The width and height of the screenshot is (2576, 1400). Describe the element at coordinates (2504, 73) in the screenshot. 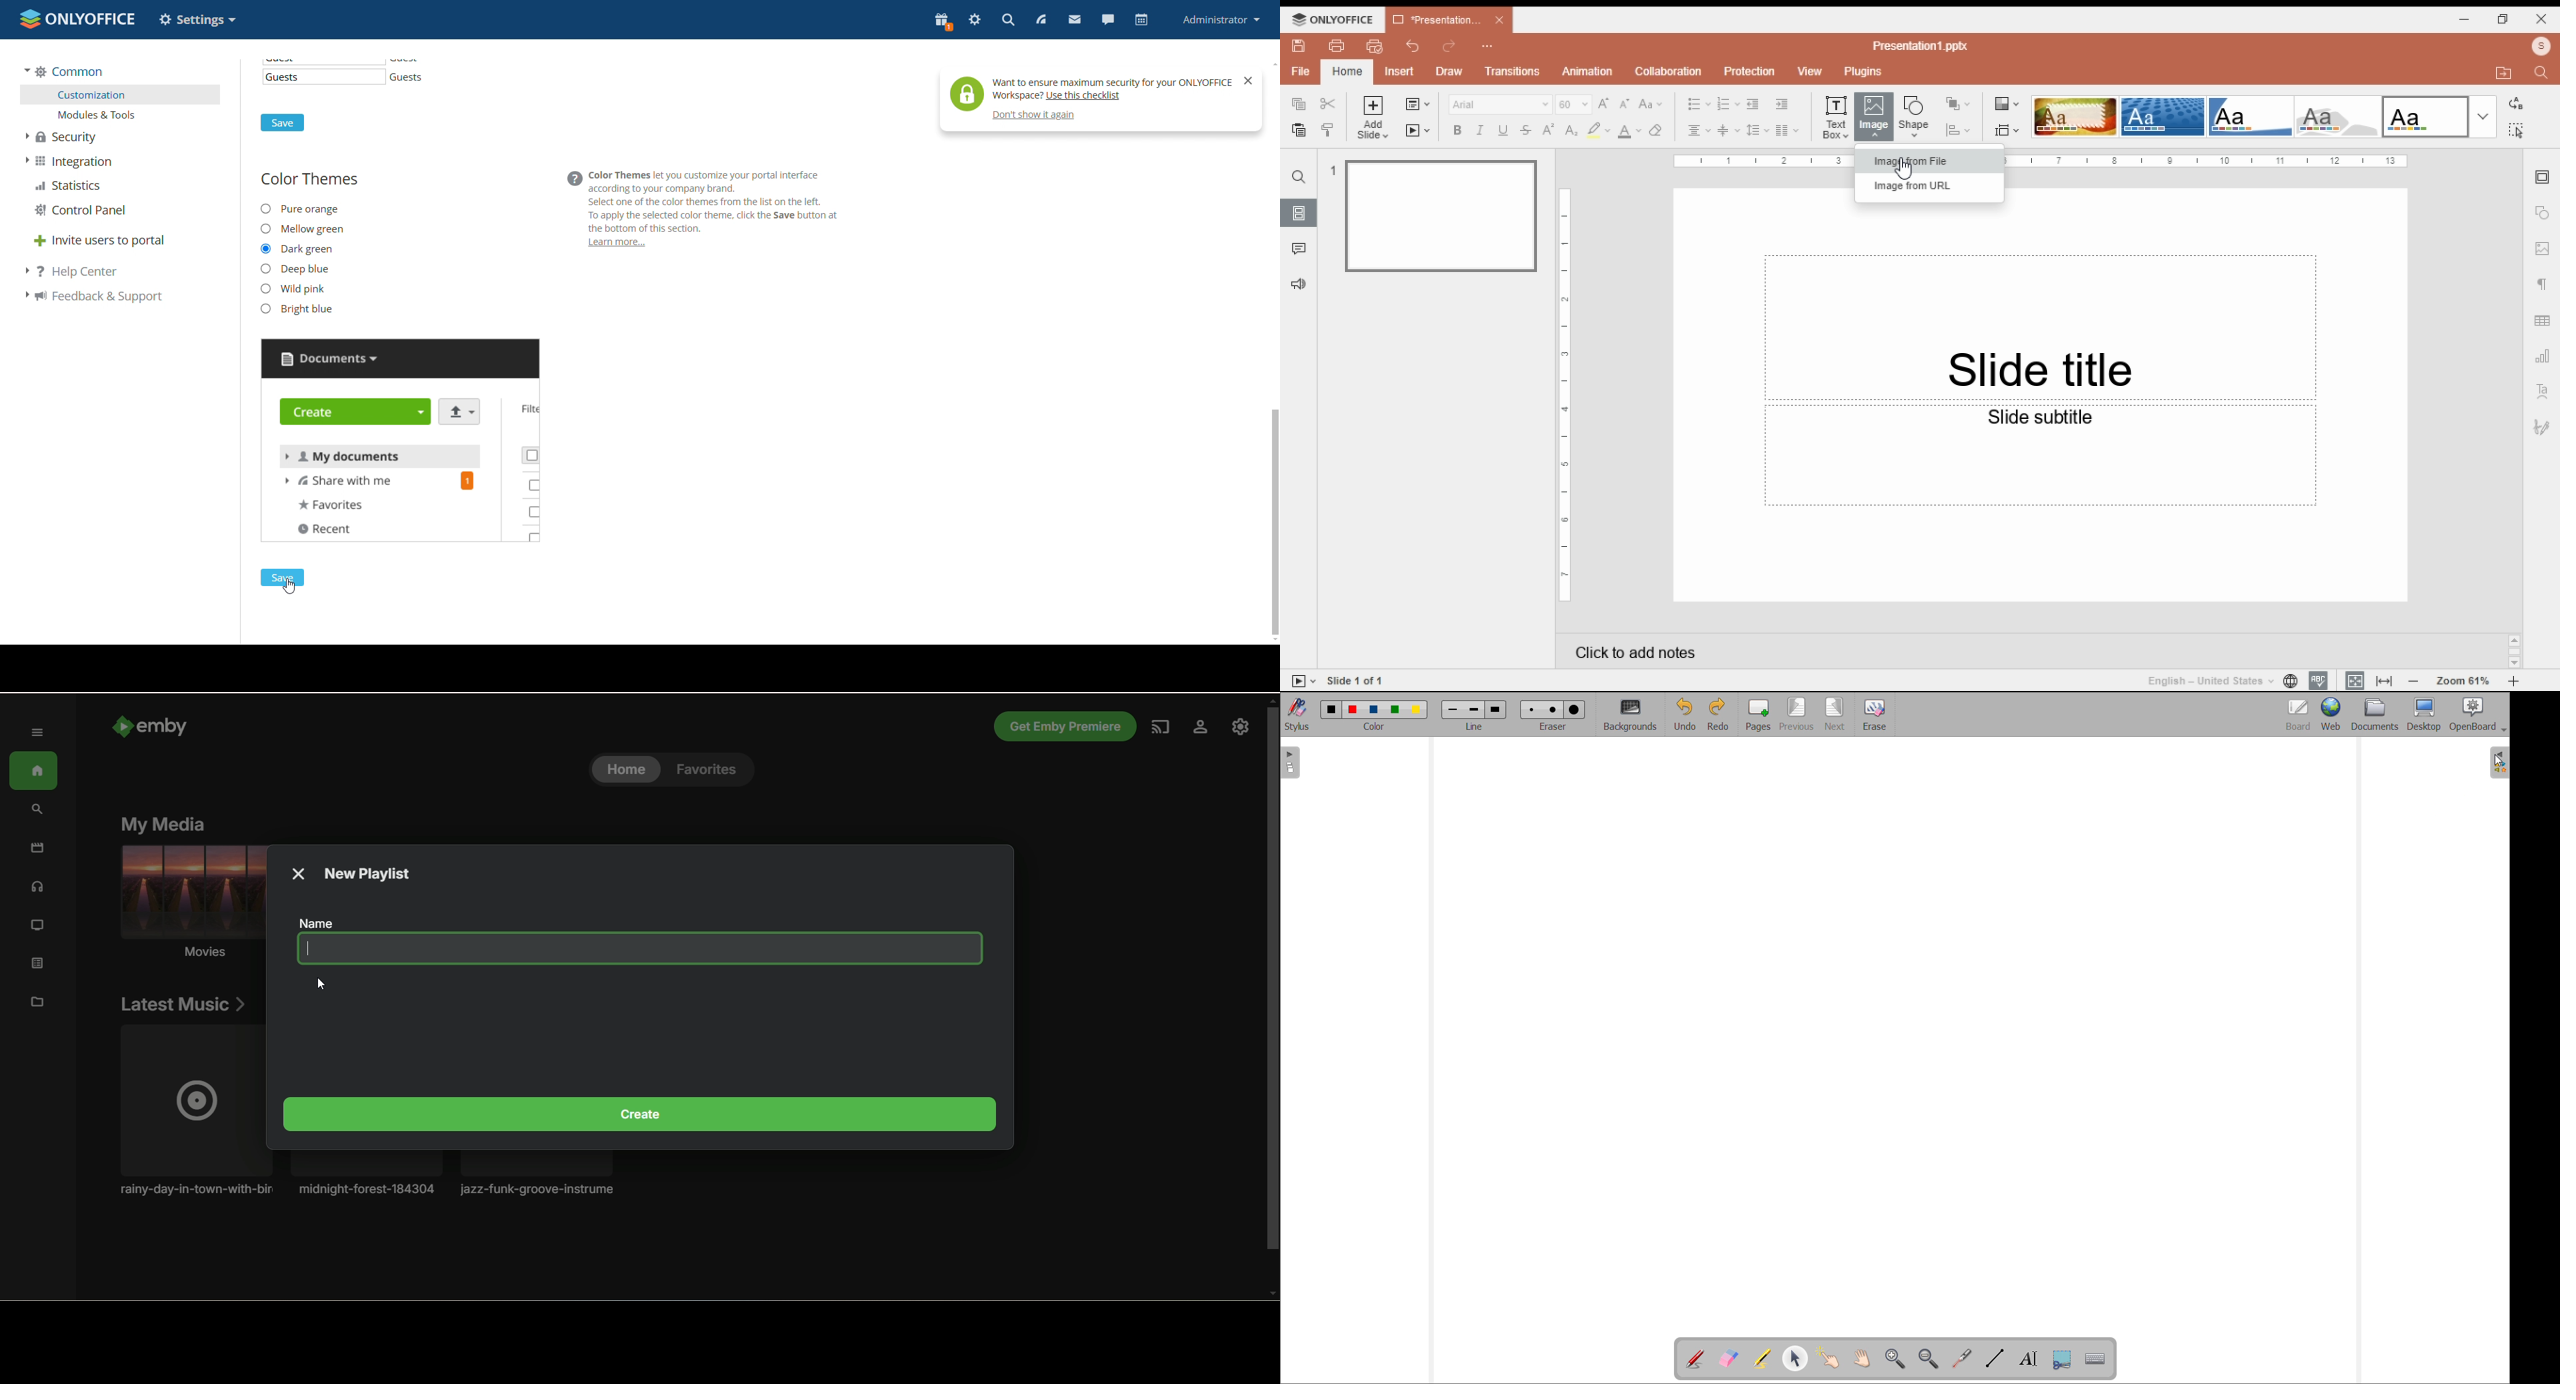

I see `open file location` at that location.